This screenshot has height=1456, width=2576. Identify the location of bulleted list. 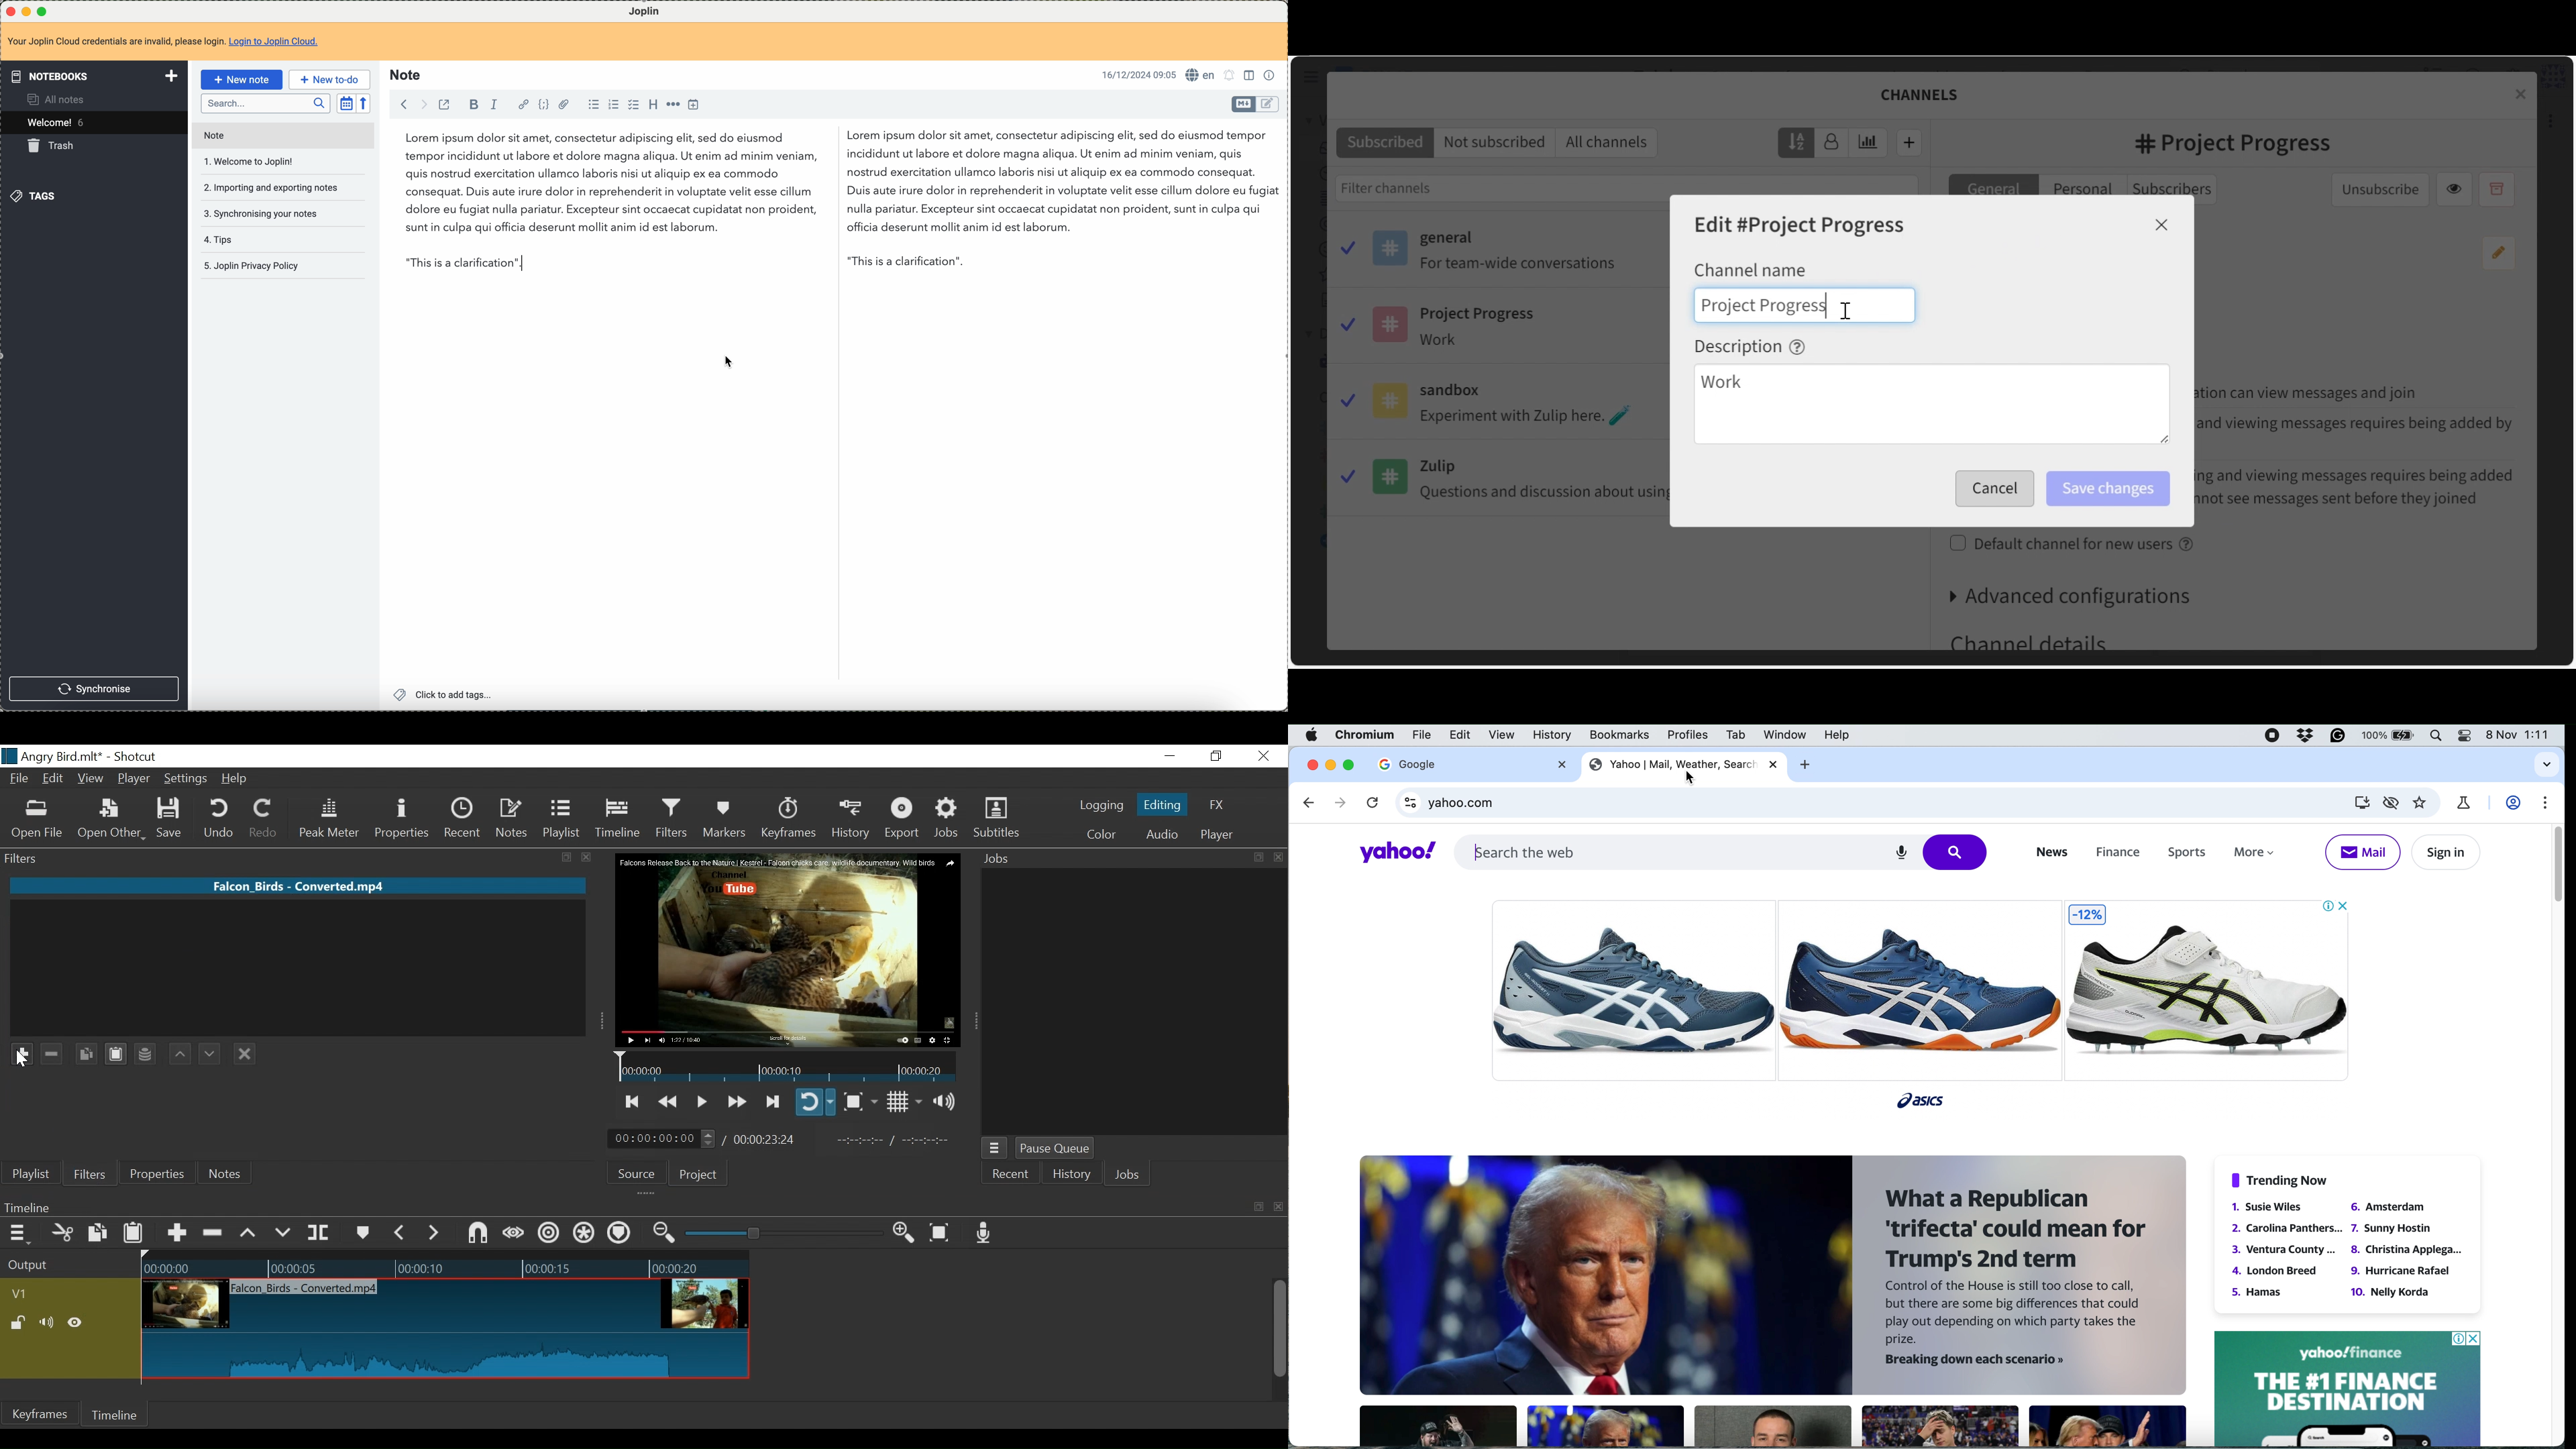
(592, 106).